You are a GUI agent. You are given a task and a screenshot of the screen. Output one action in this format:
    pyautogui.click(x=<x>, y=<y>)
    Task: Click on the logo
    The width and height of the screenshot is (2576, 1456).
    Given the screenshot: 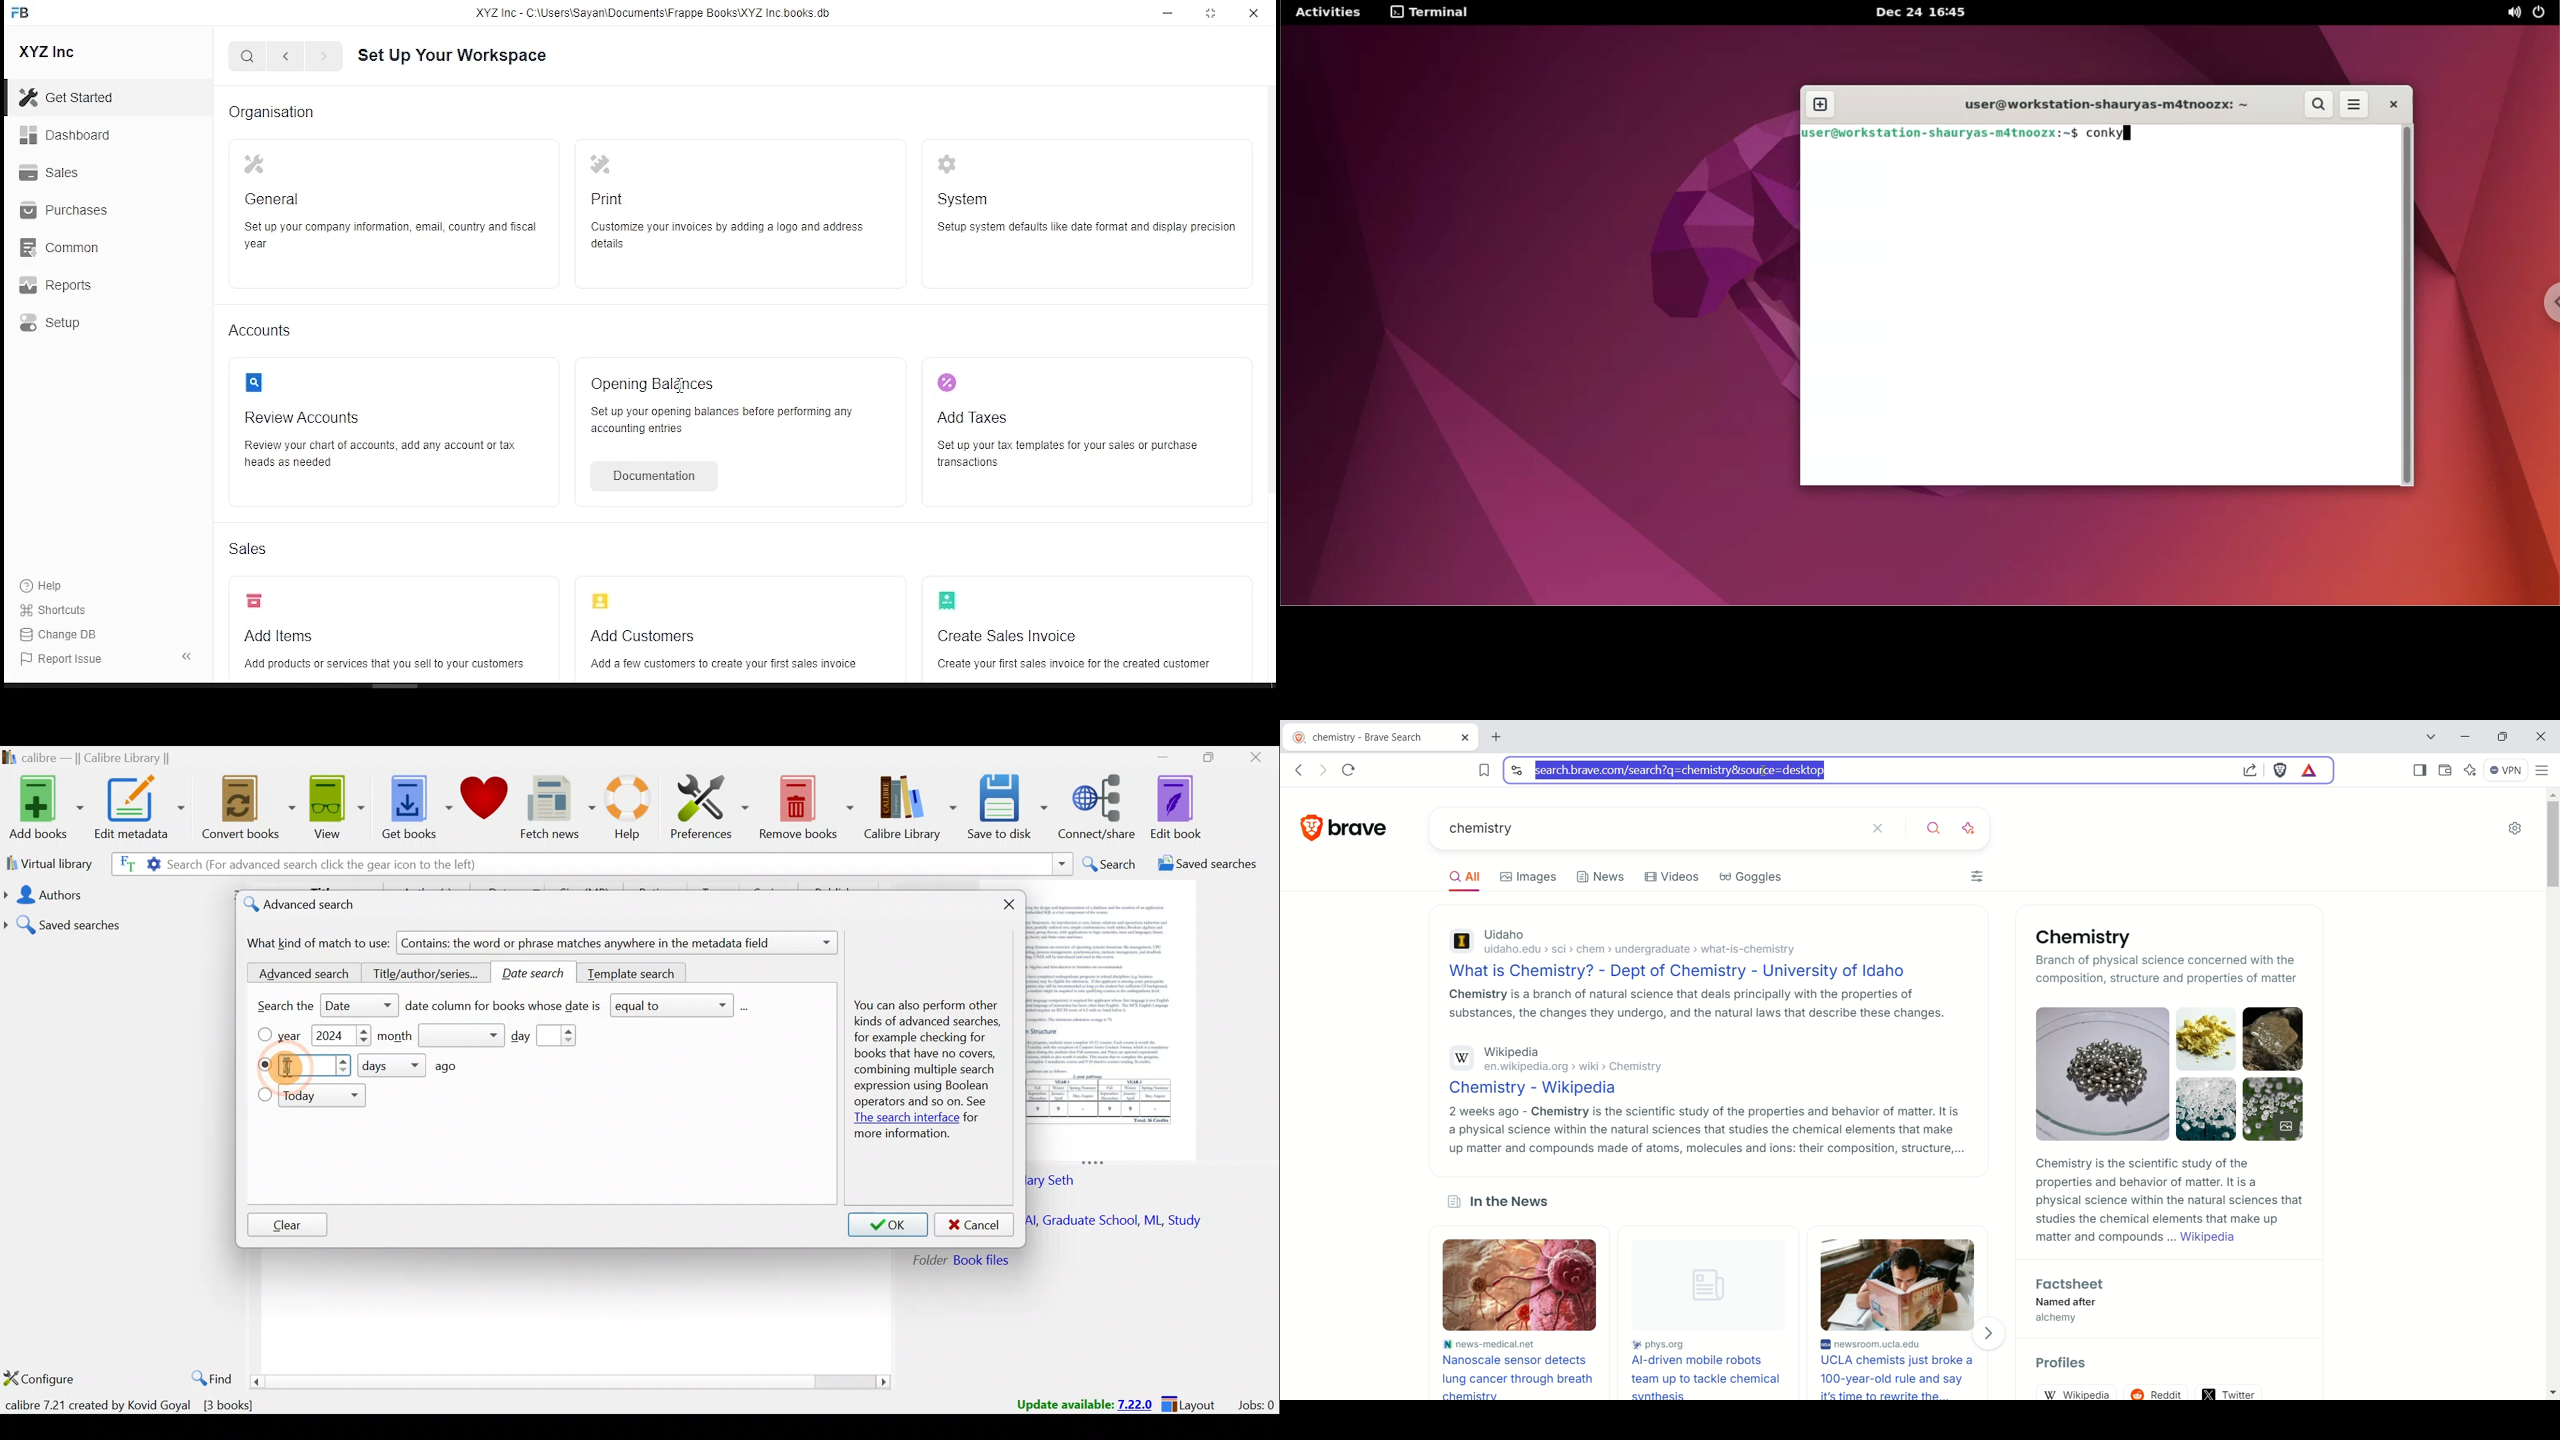 What is the action you would take?
    pyautogui.click(x=255, y=601)
    